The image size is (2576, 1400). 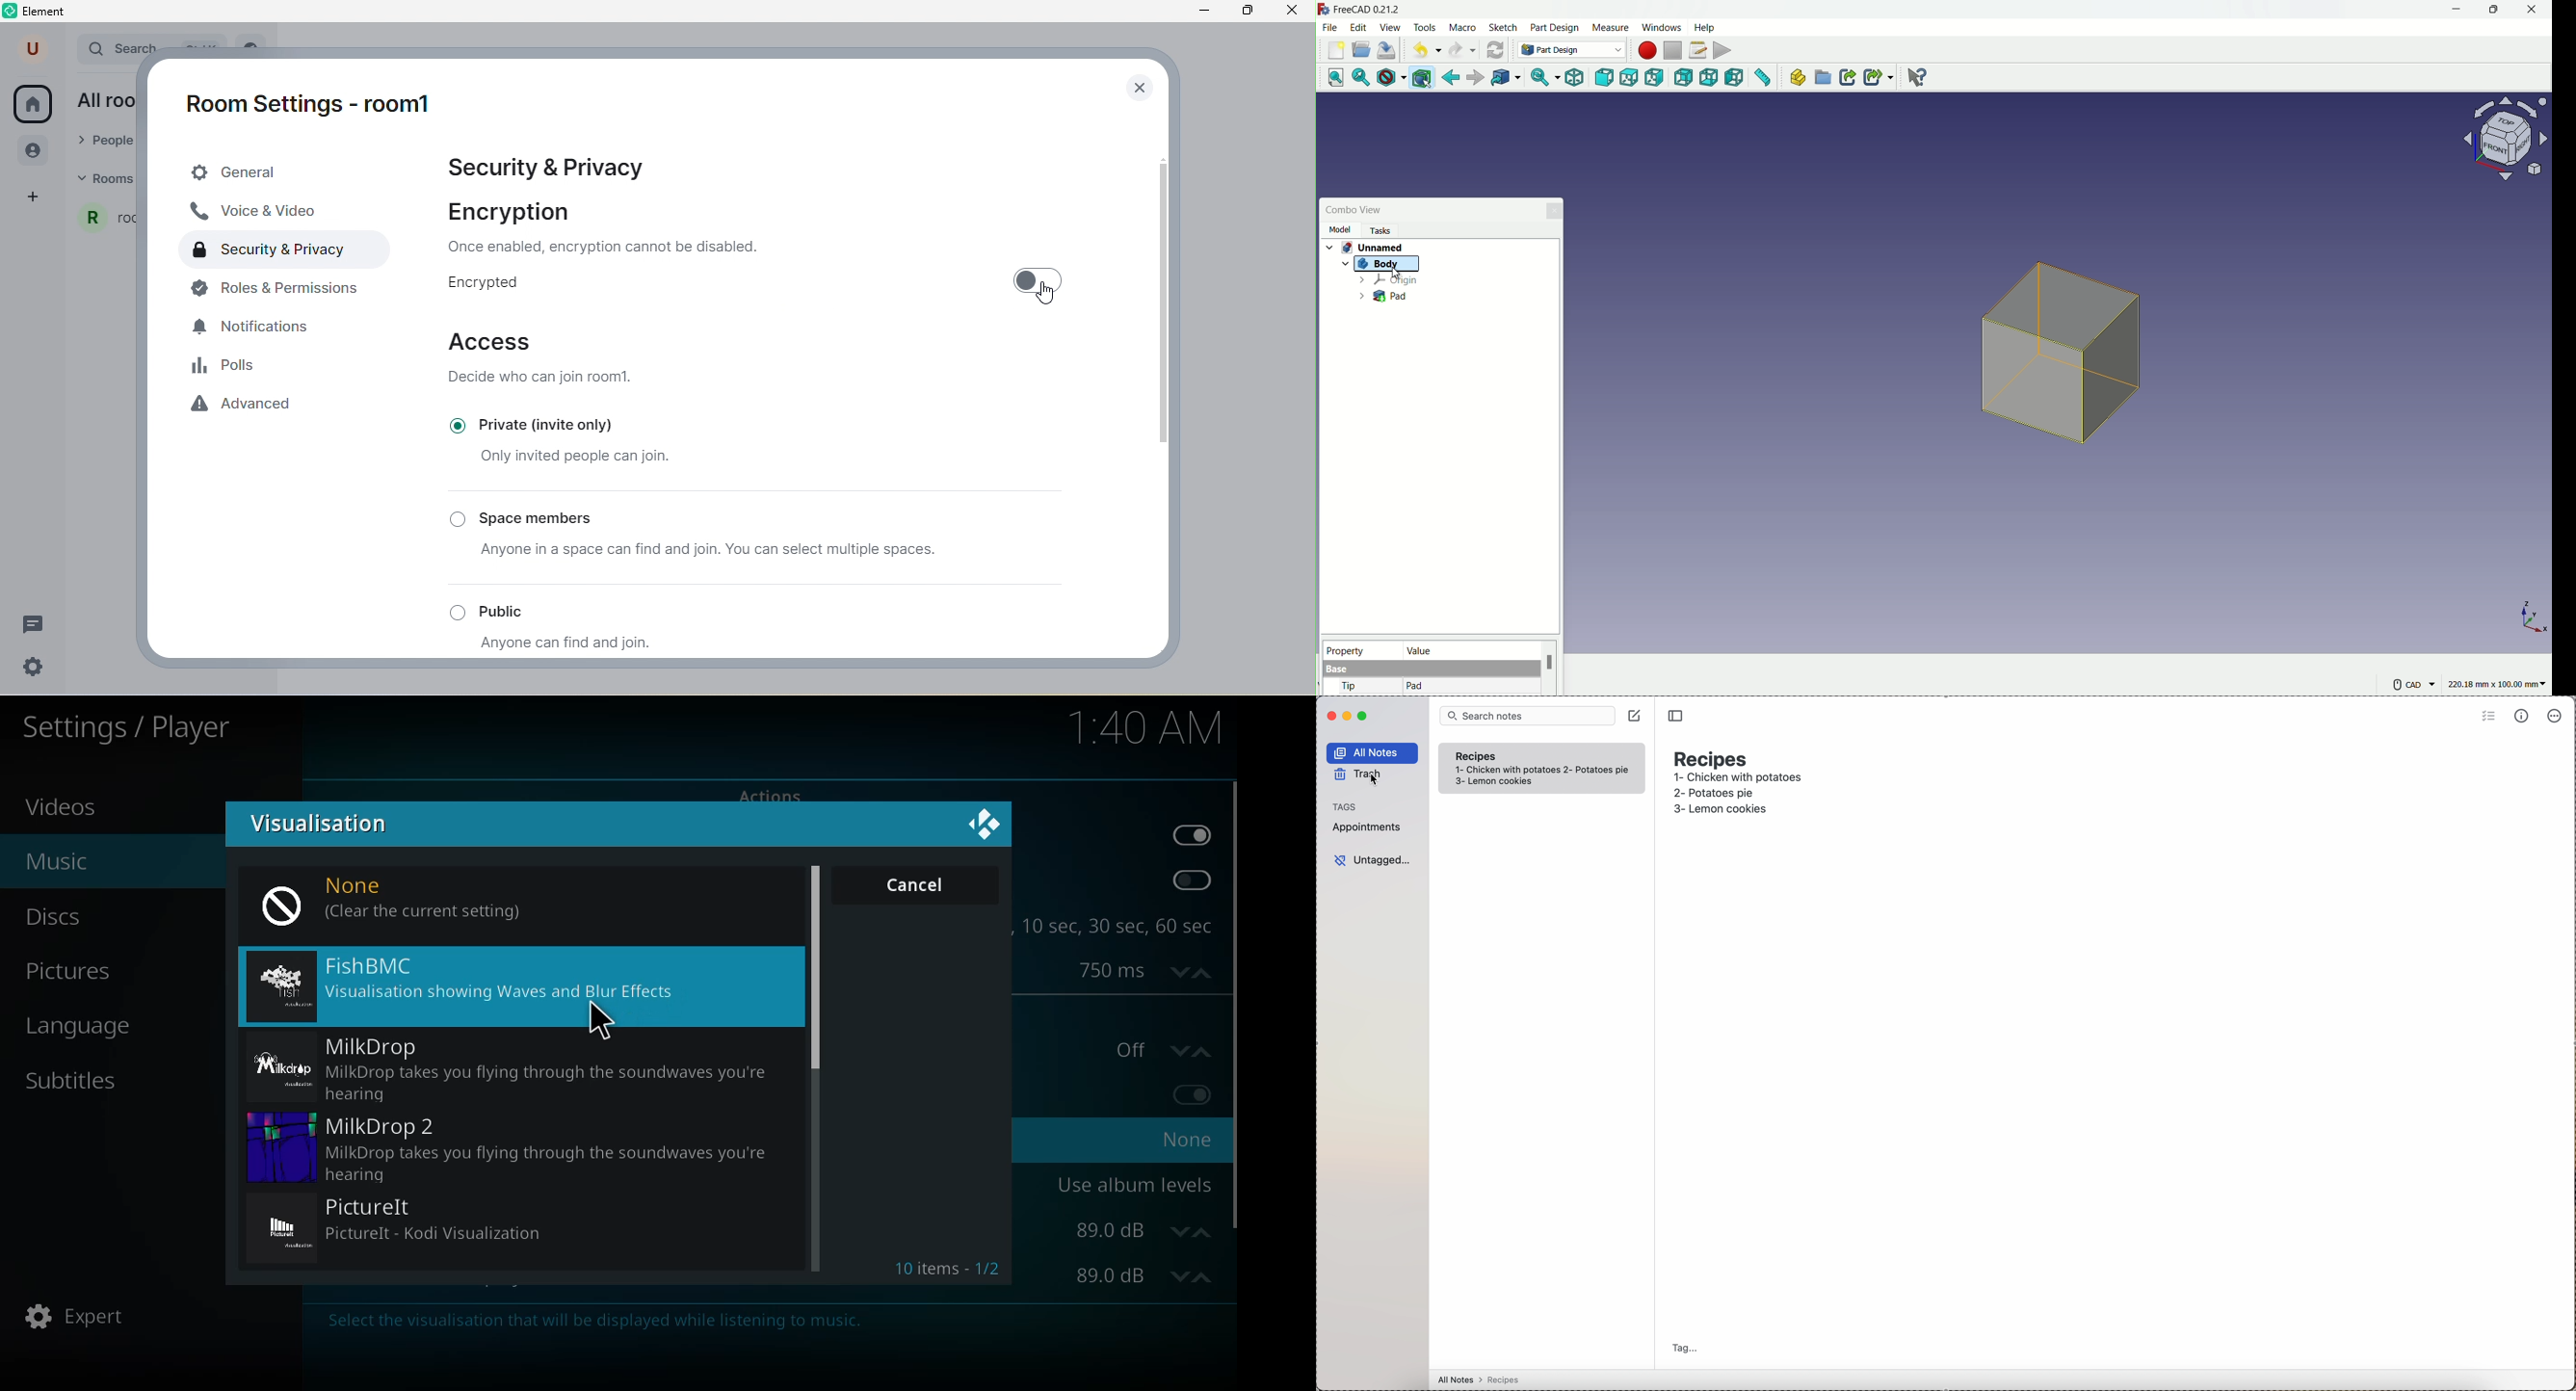 I want to click on milkdrop, so click(x=509, y=1065).